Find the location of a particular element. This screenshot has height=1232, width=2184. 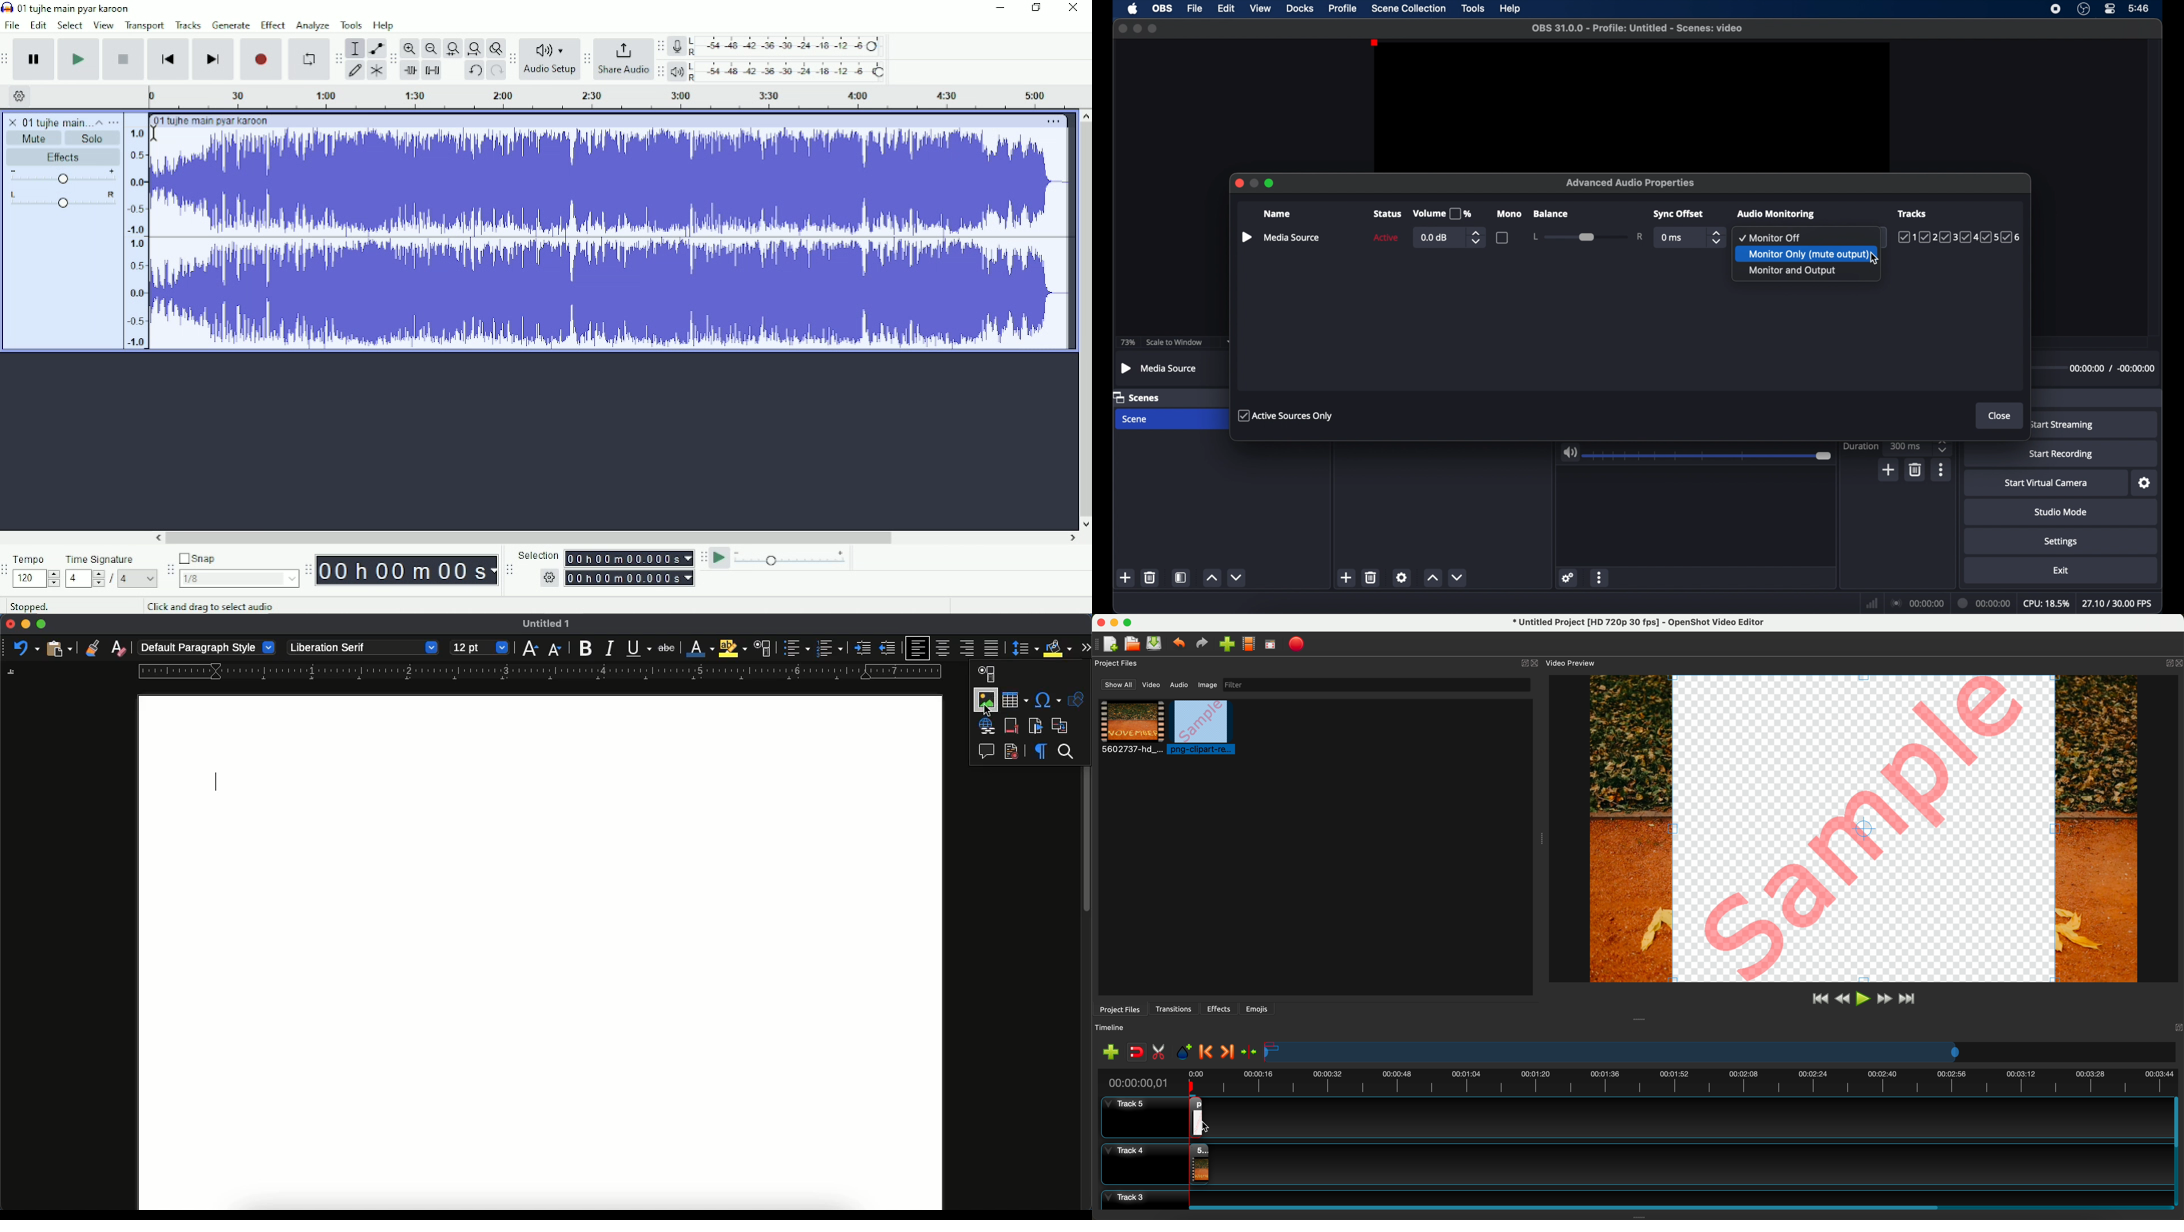

4 is located at coordinates (85, 579).